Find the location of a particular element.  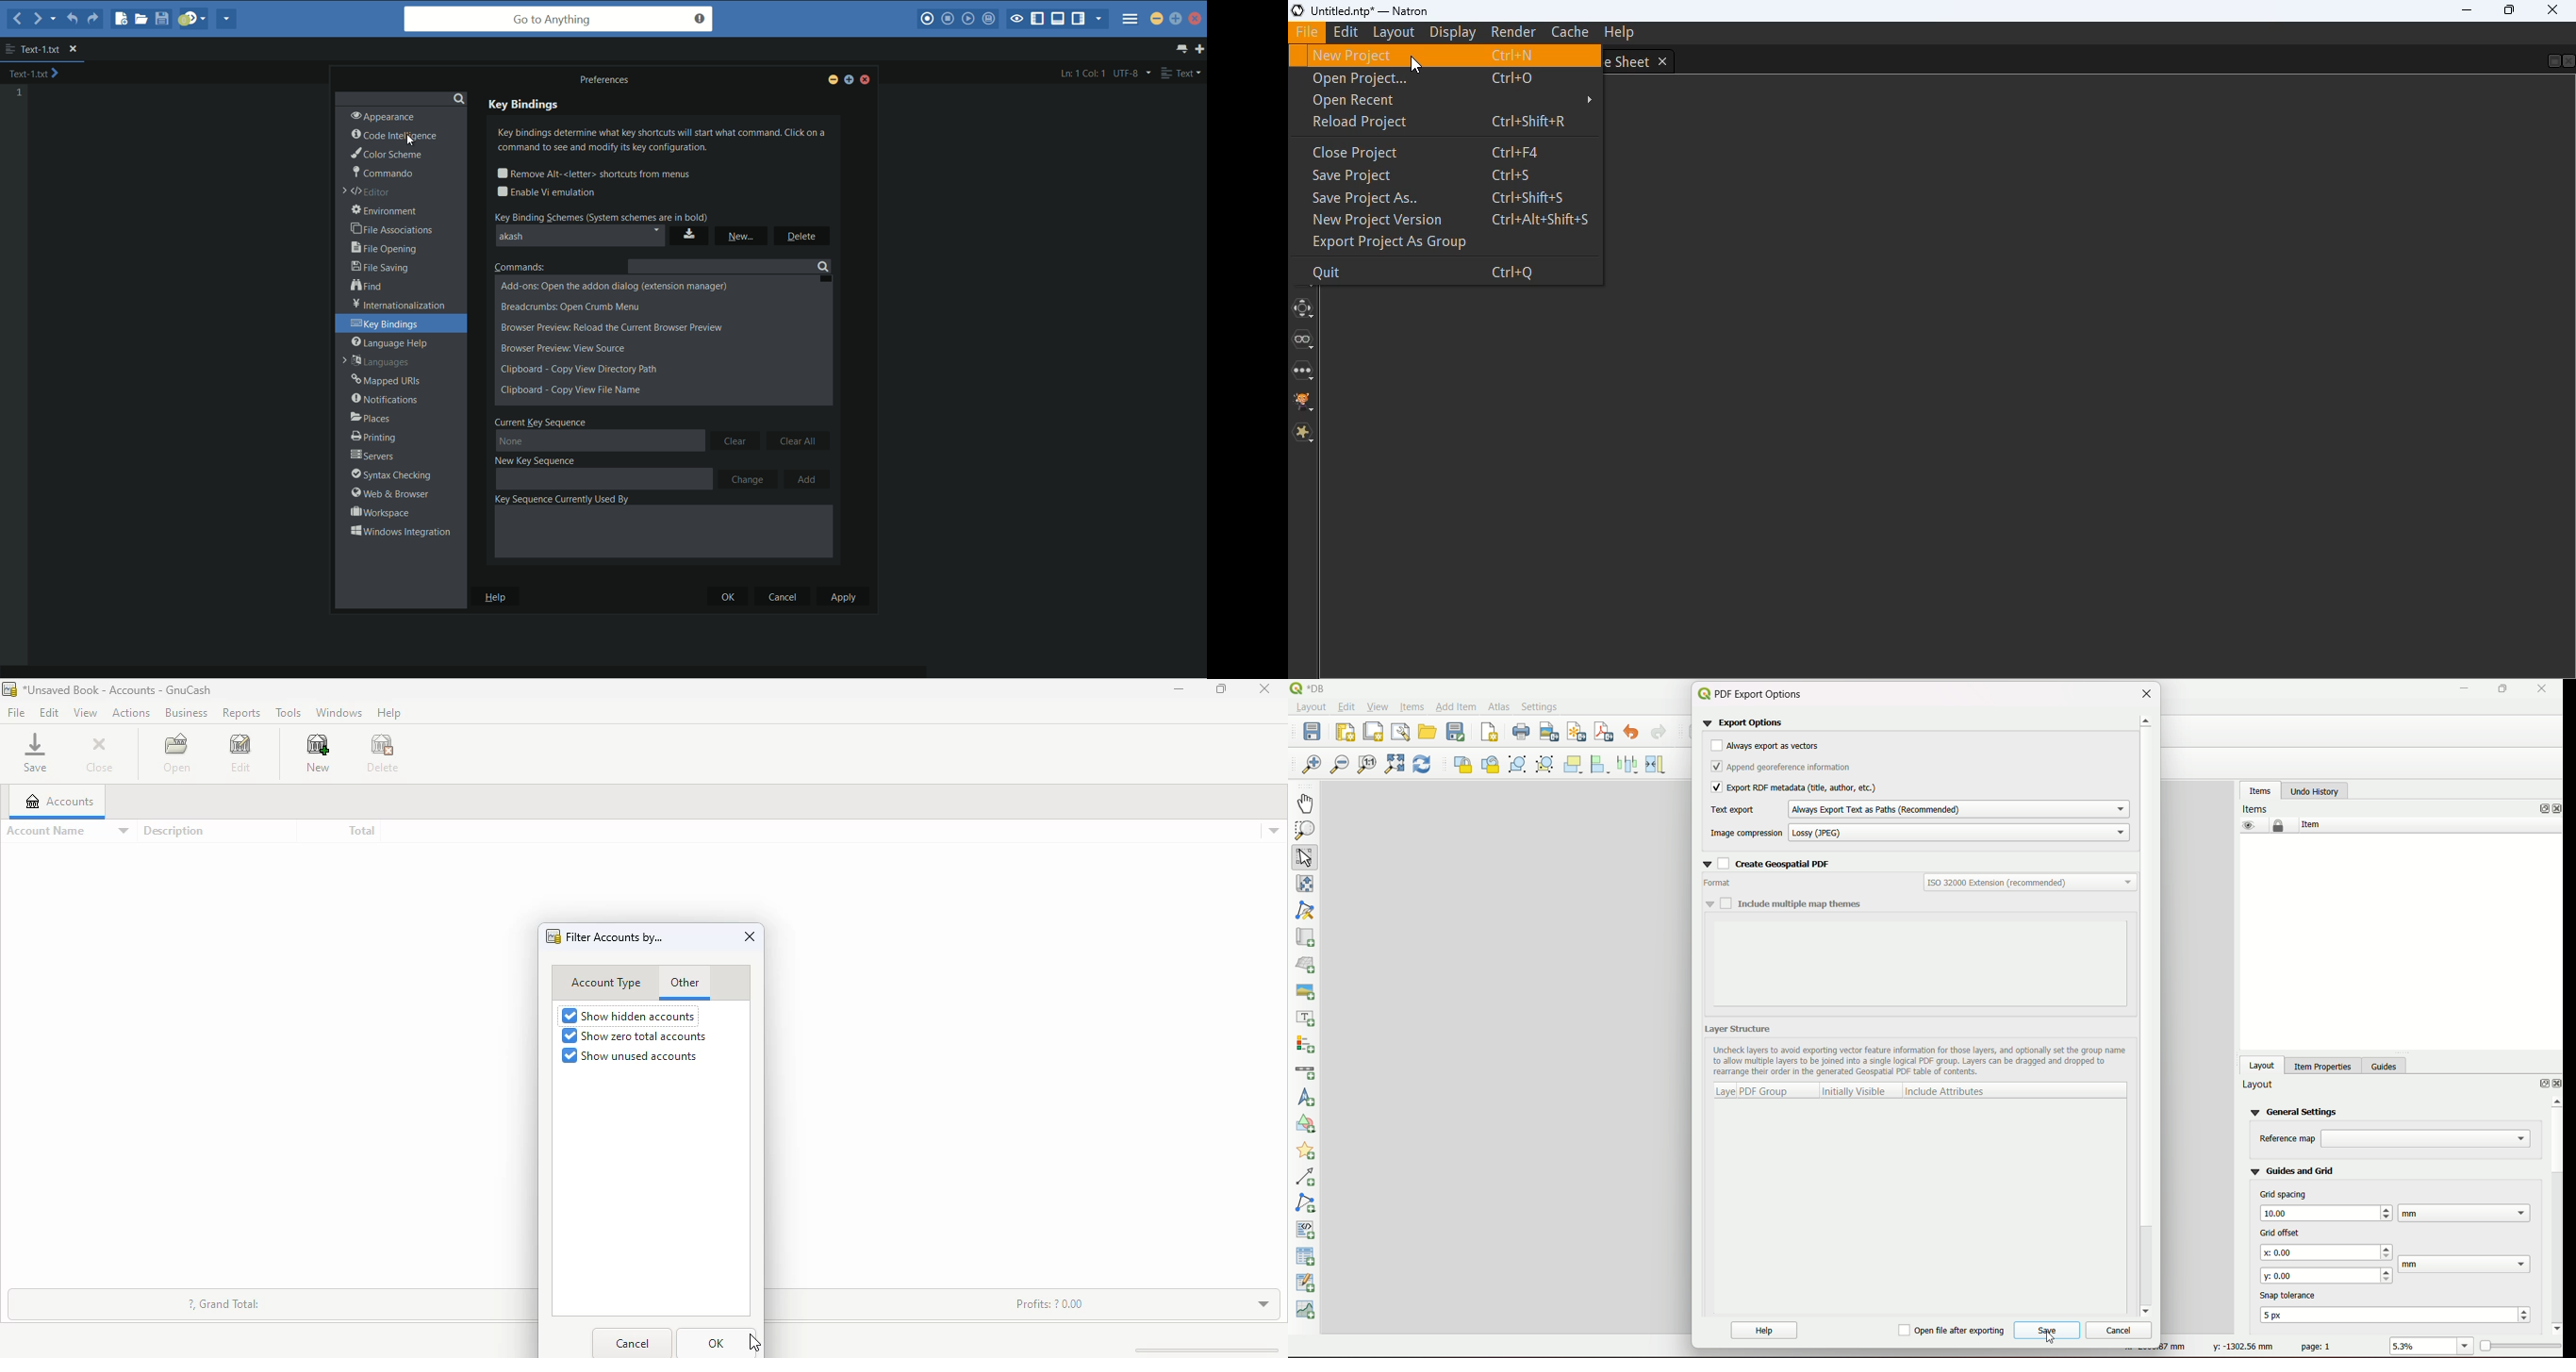

maximize is located at coordinates (1175, 18).